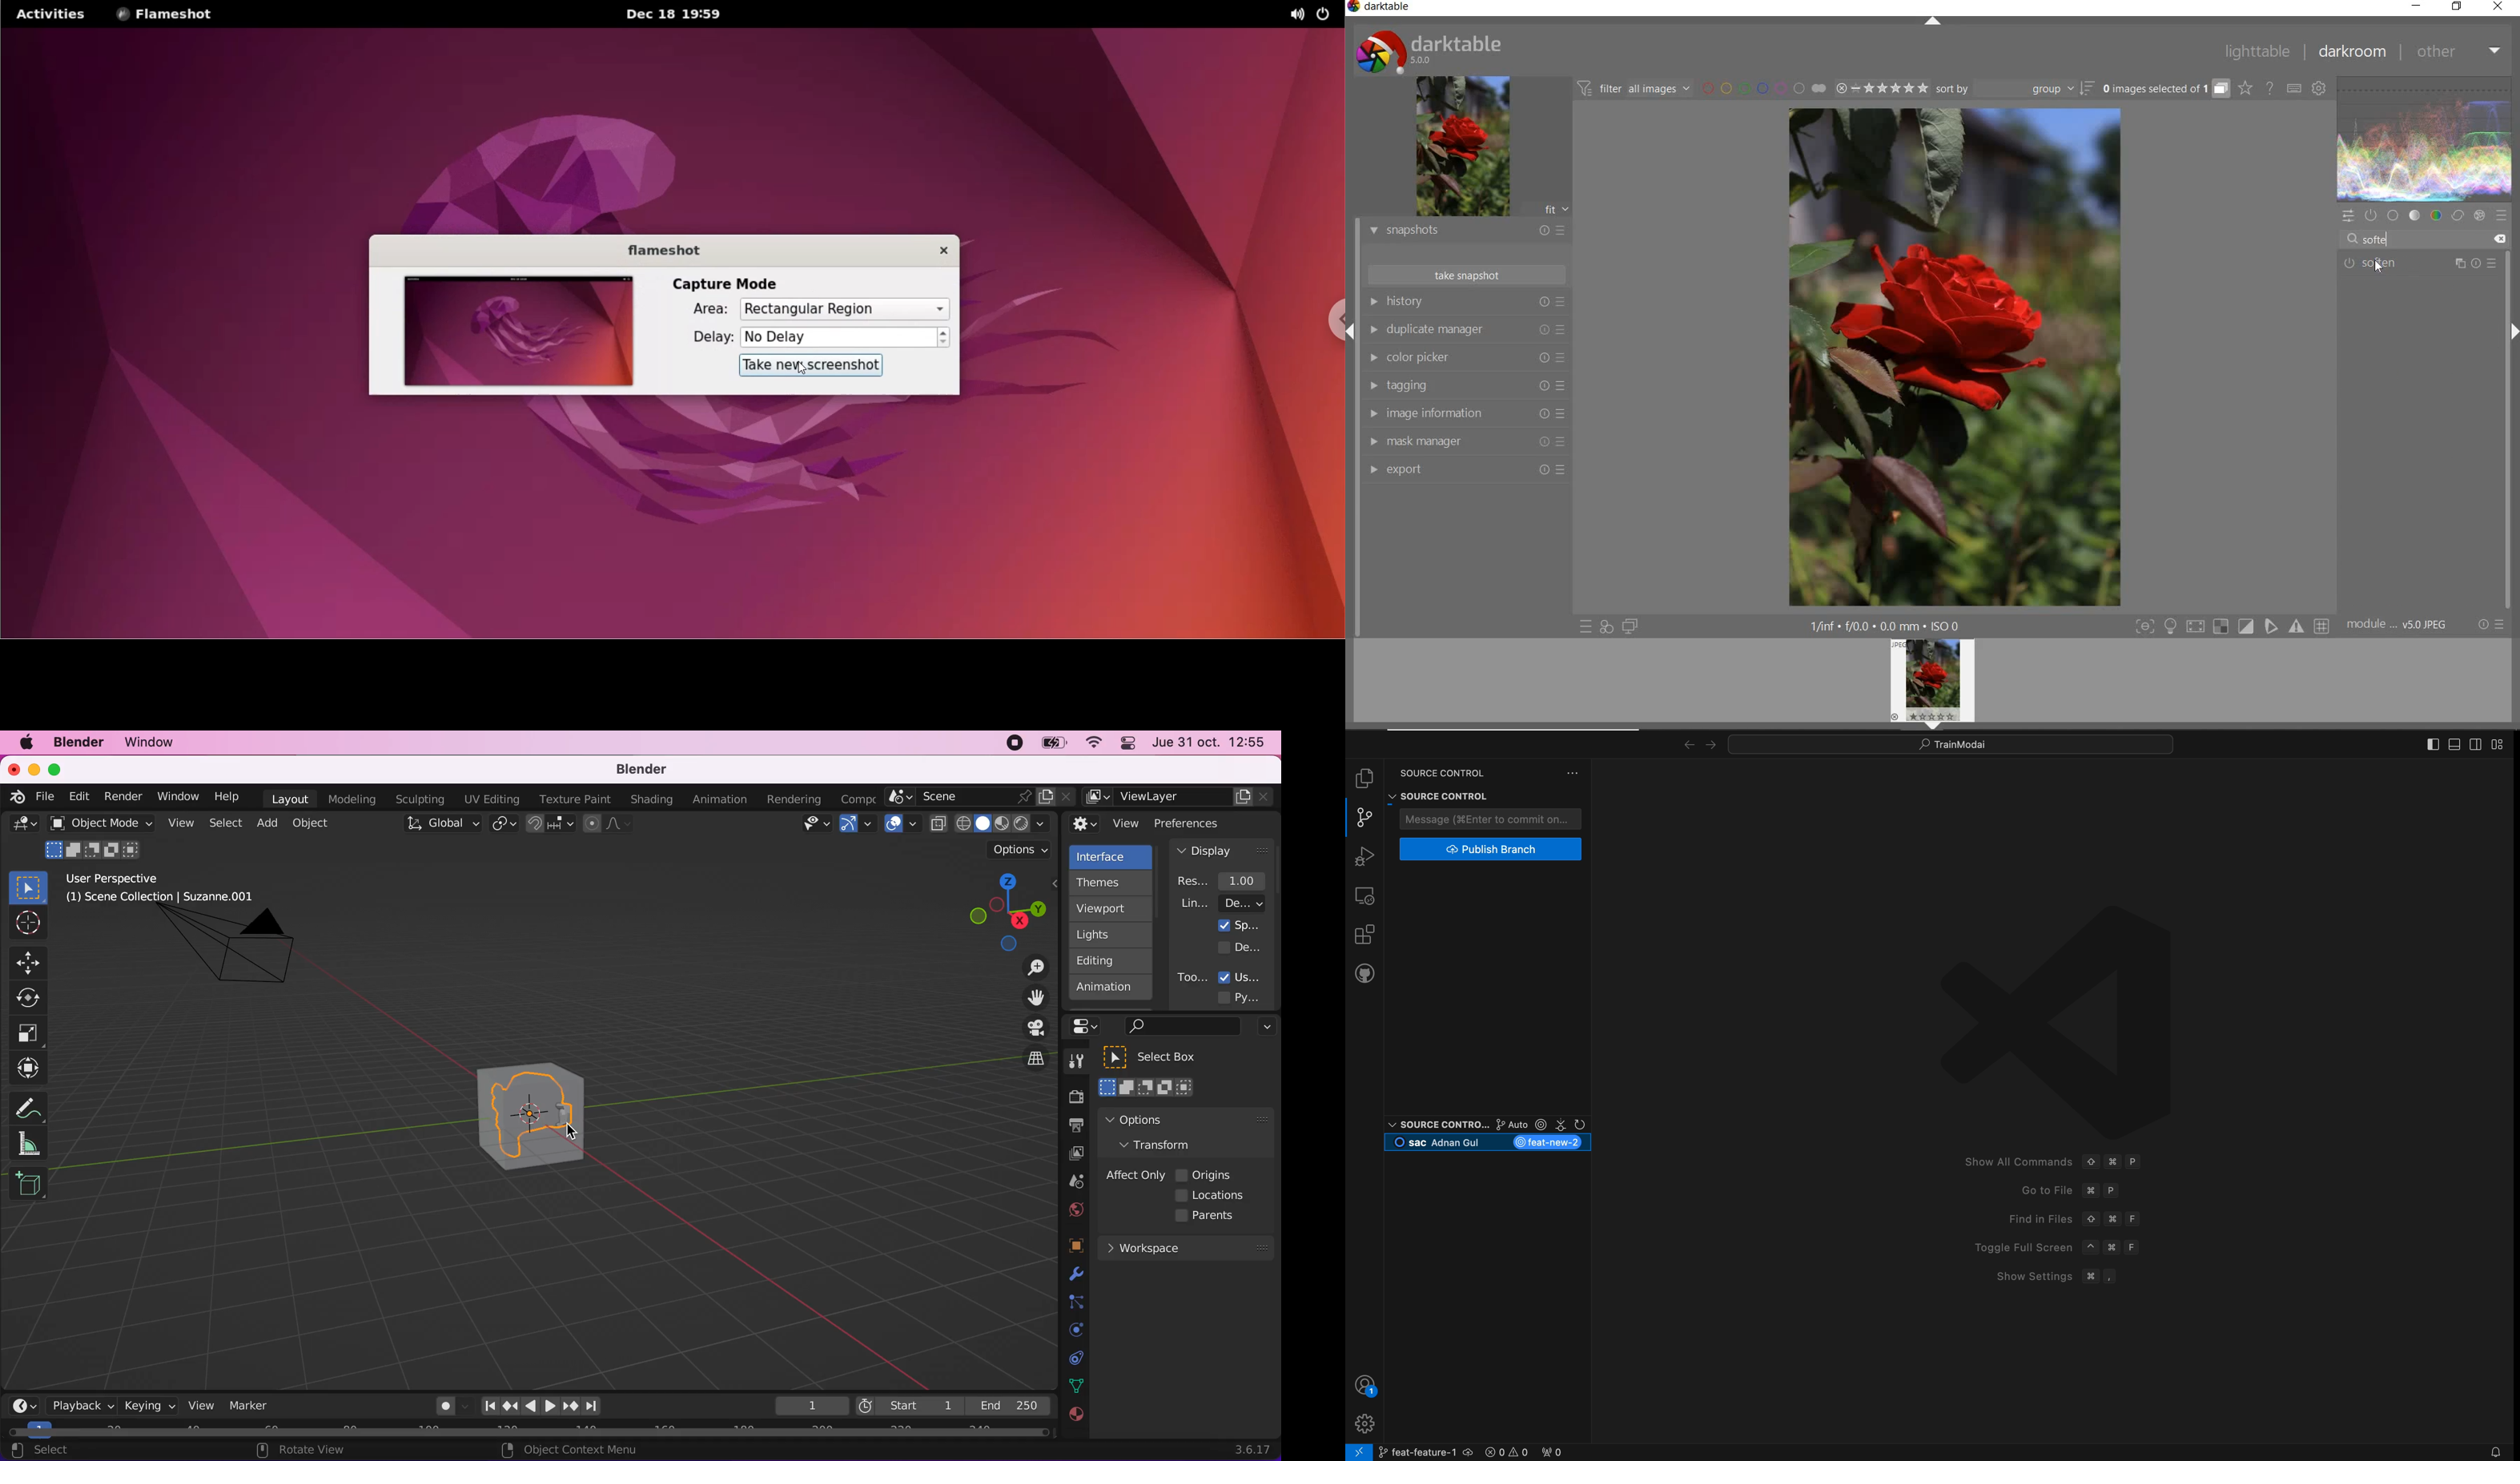  Describe the element at coordinates (1329, 13) in the screenshot. I see `on/off` at that location.